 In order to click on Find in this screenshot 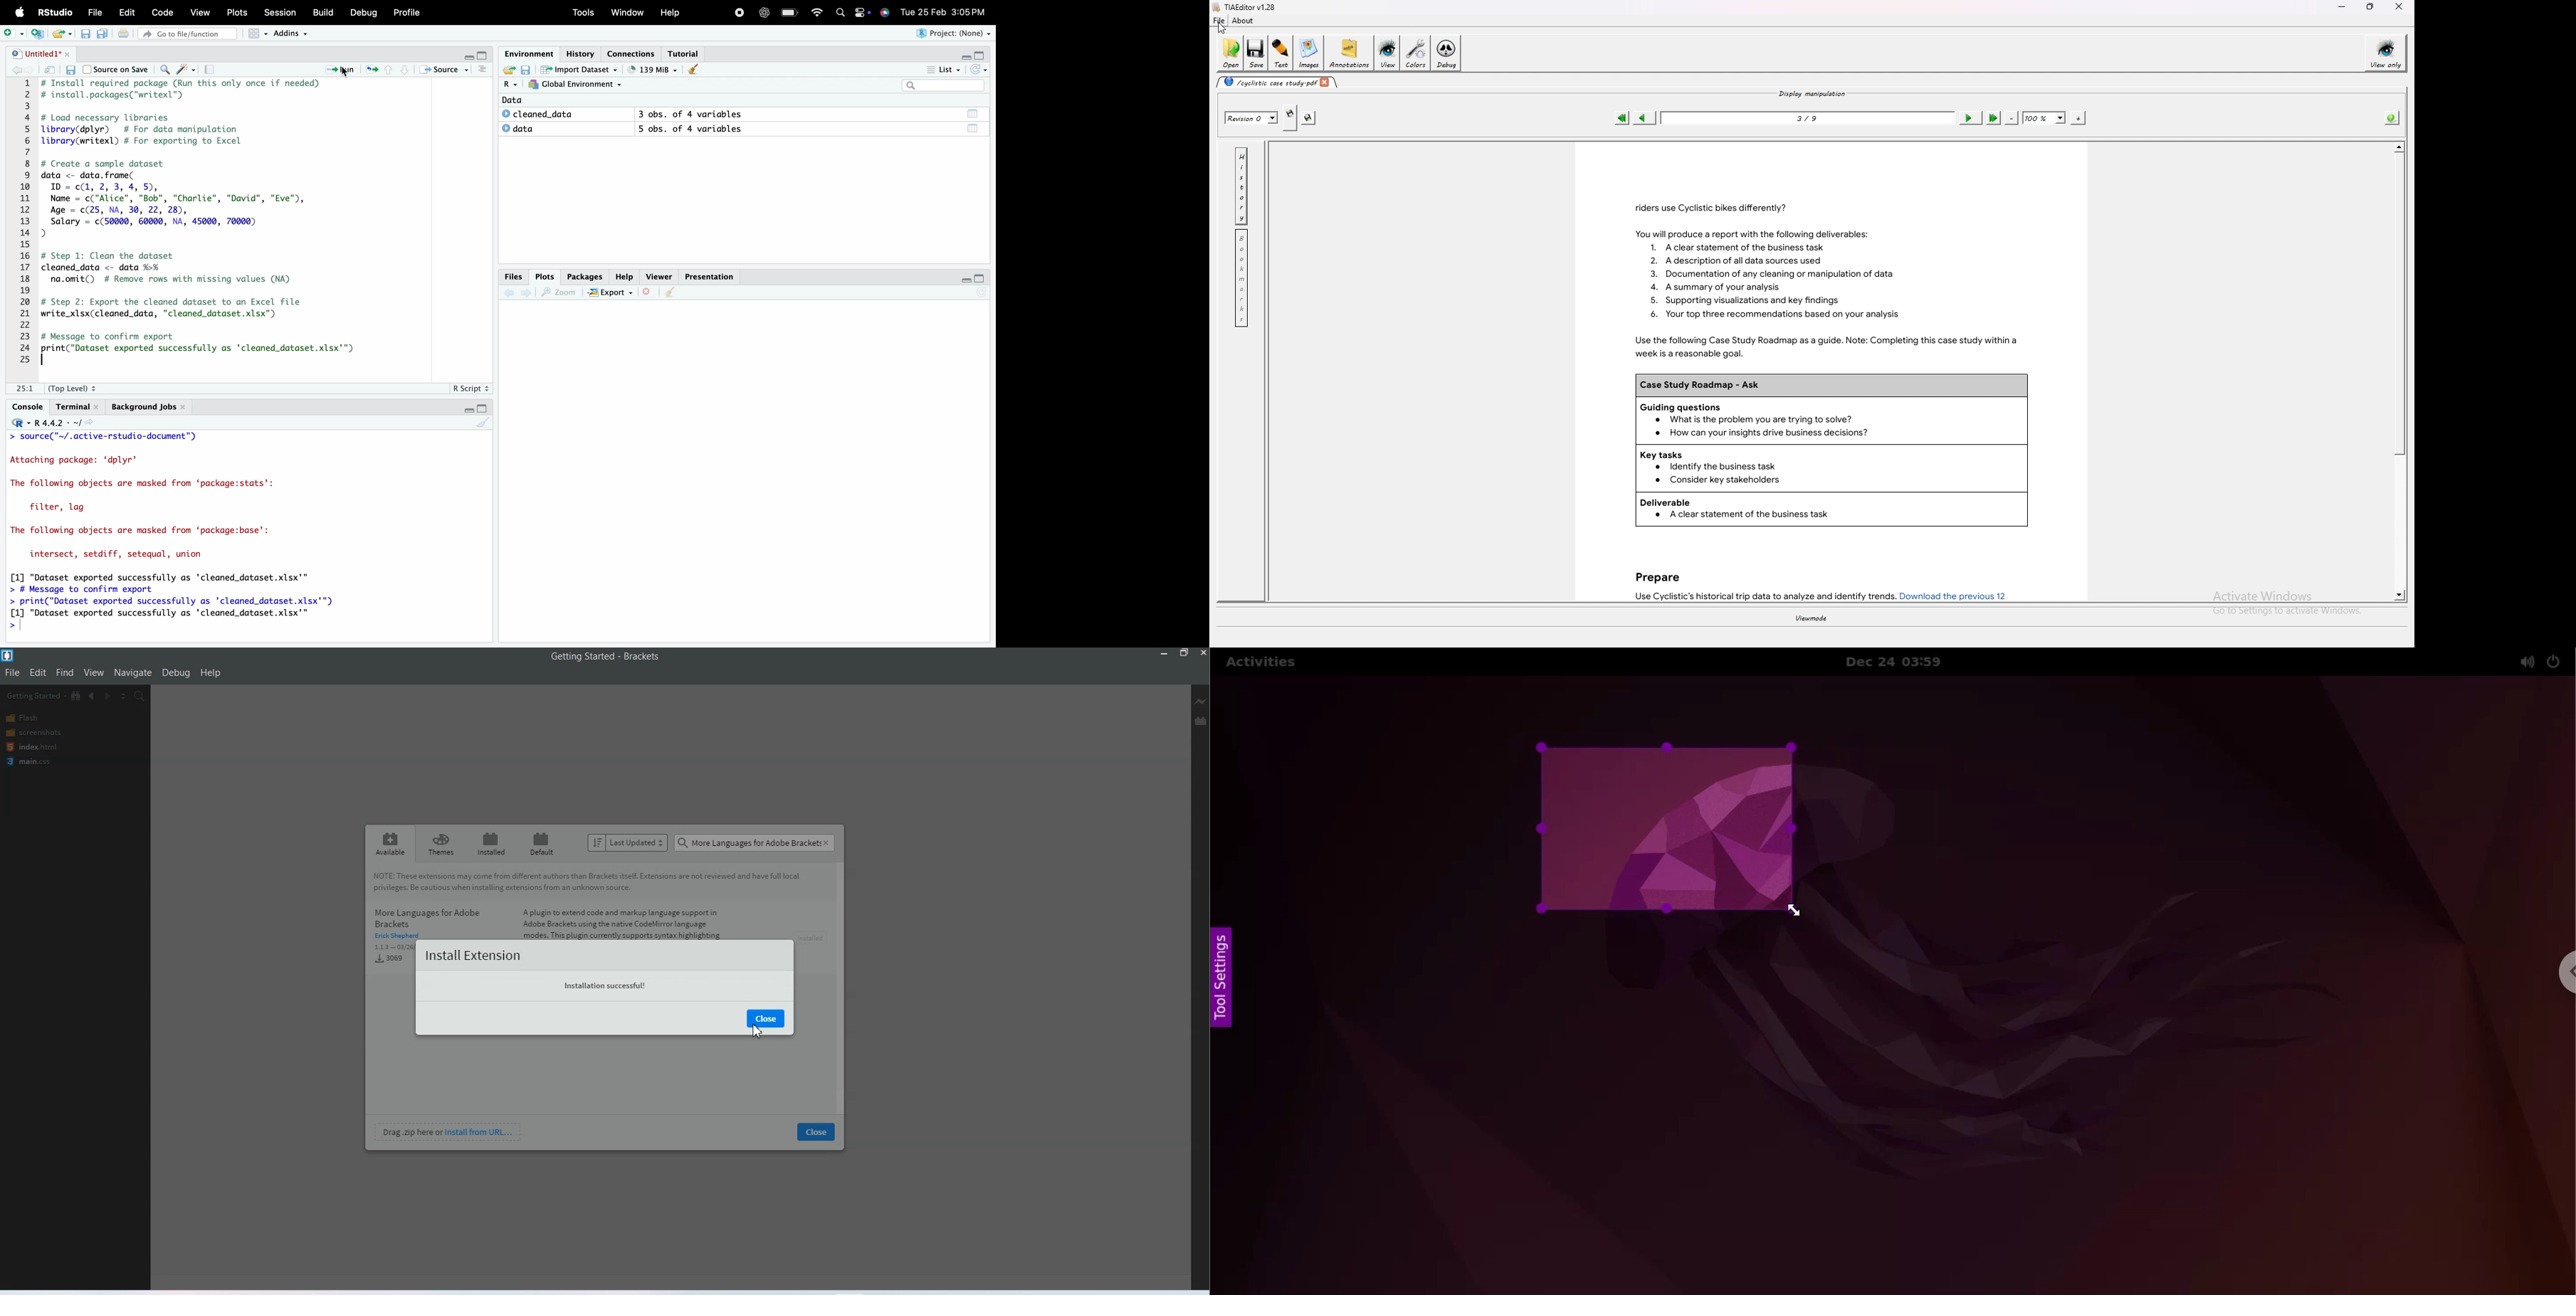, I will do `click(65, 673)`.